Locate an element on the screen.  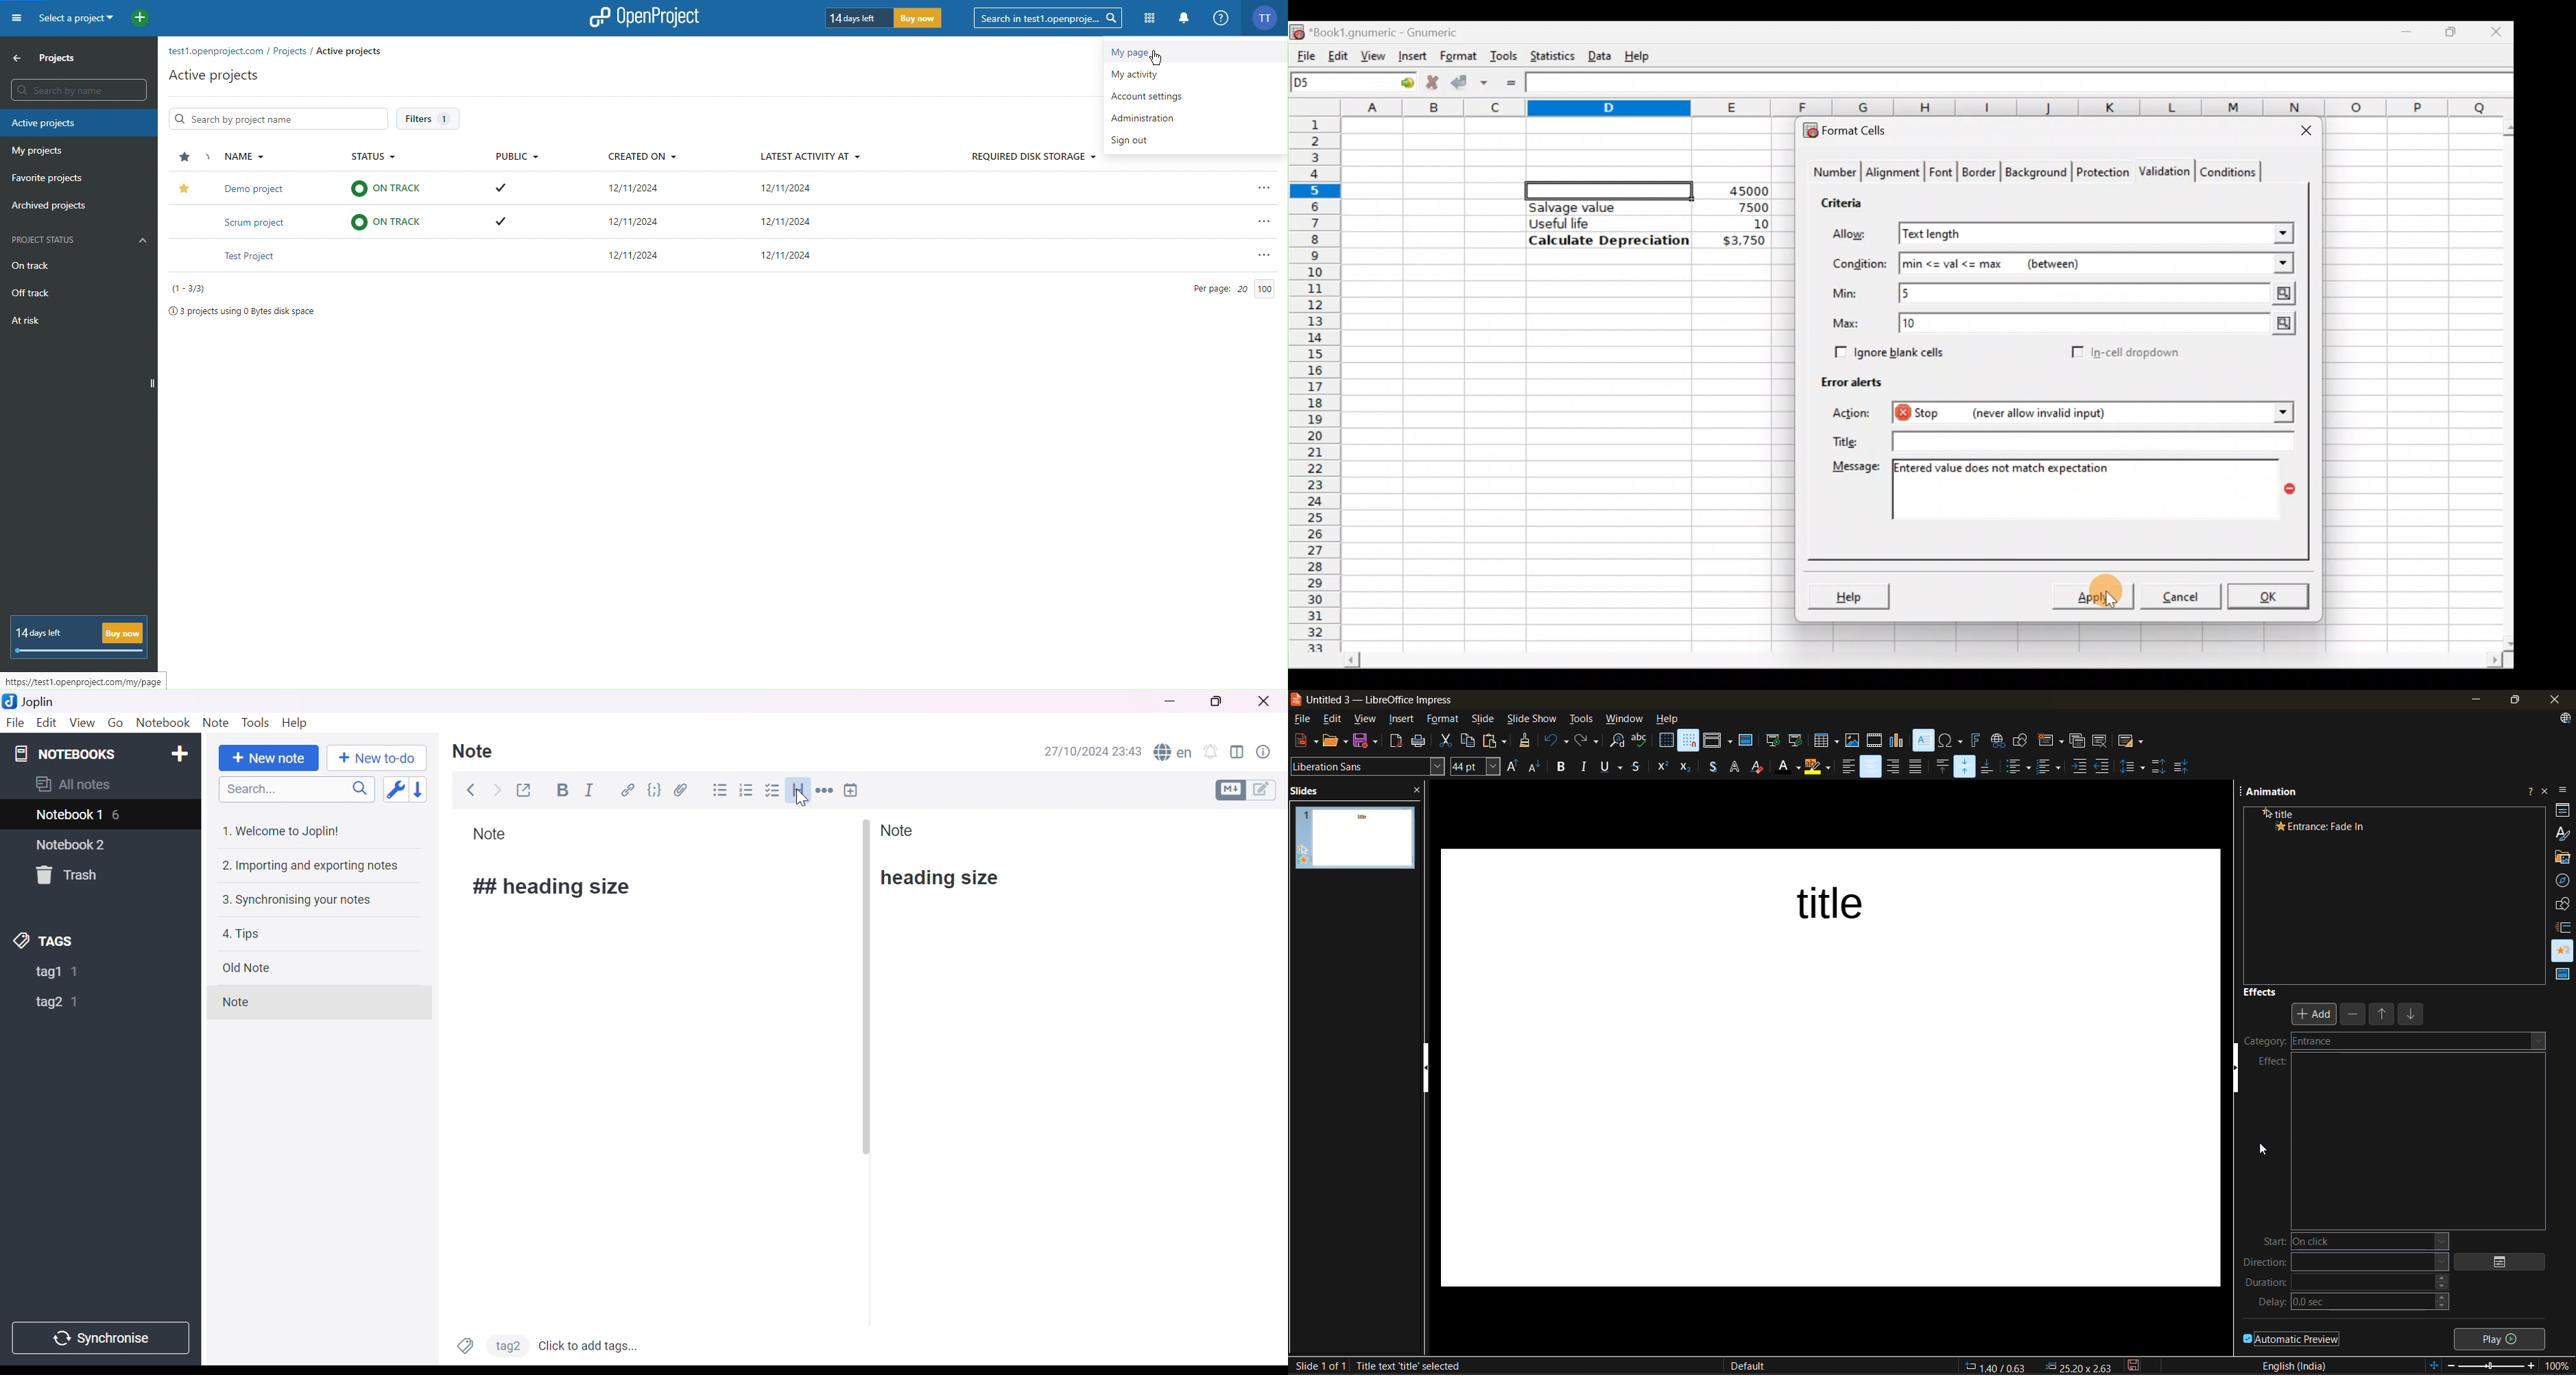
Action drop down is located at coordinates (2273, 413).